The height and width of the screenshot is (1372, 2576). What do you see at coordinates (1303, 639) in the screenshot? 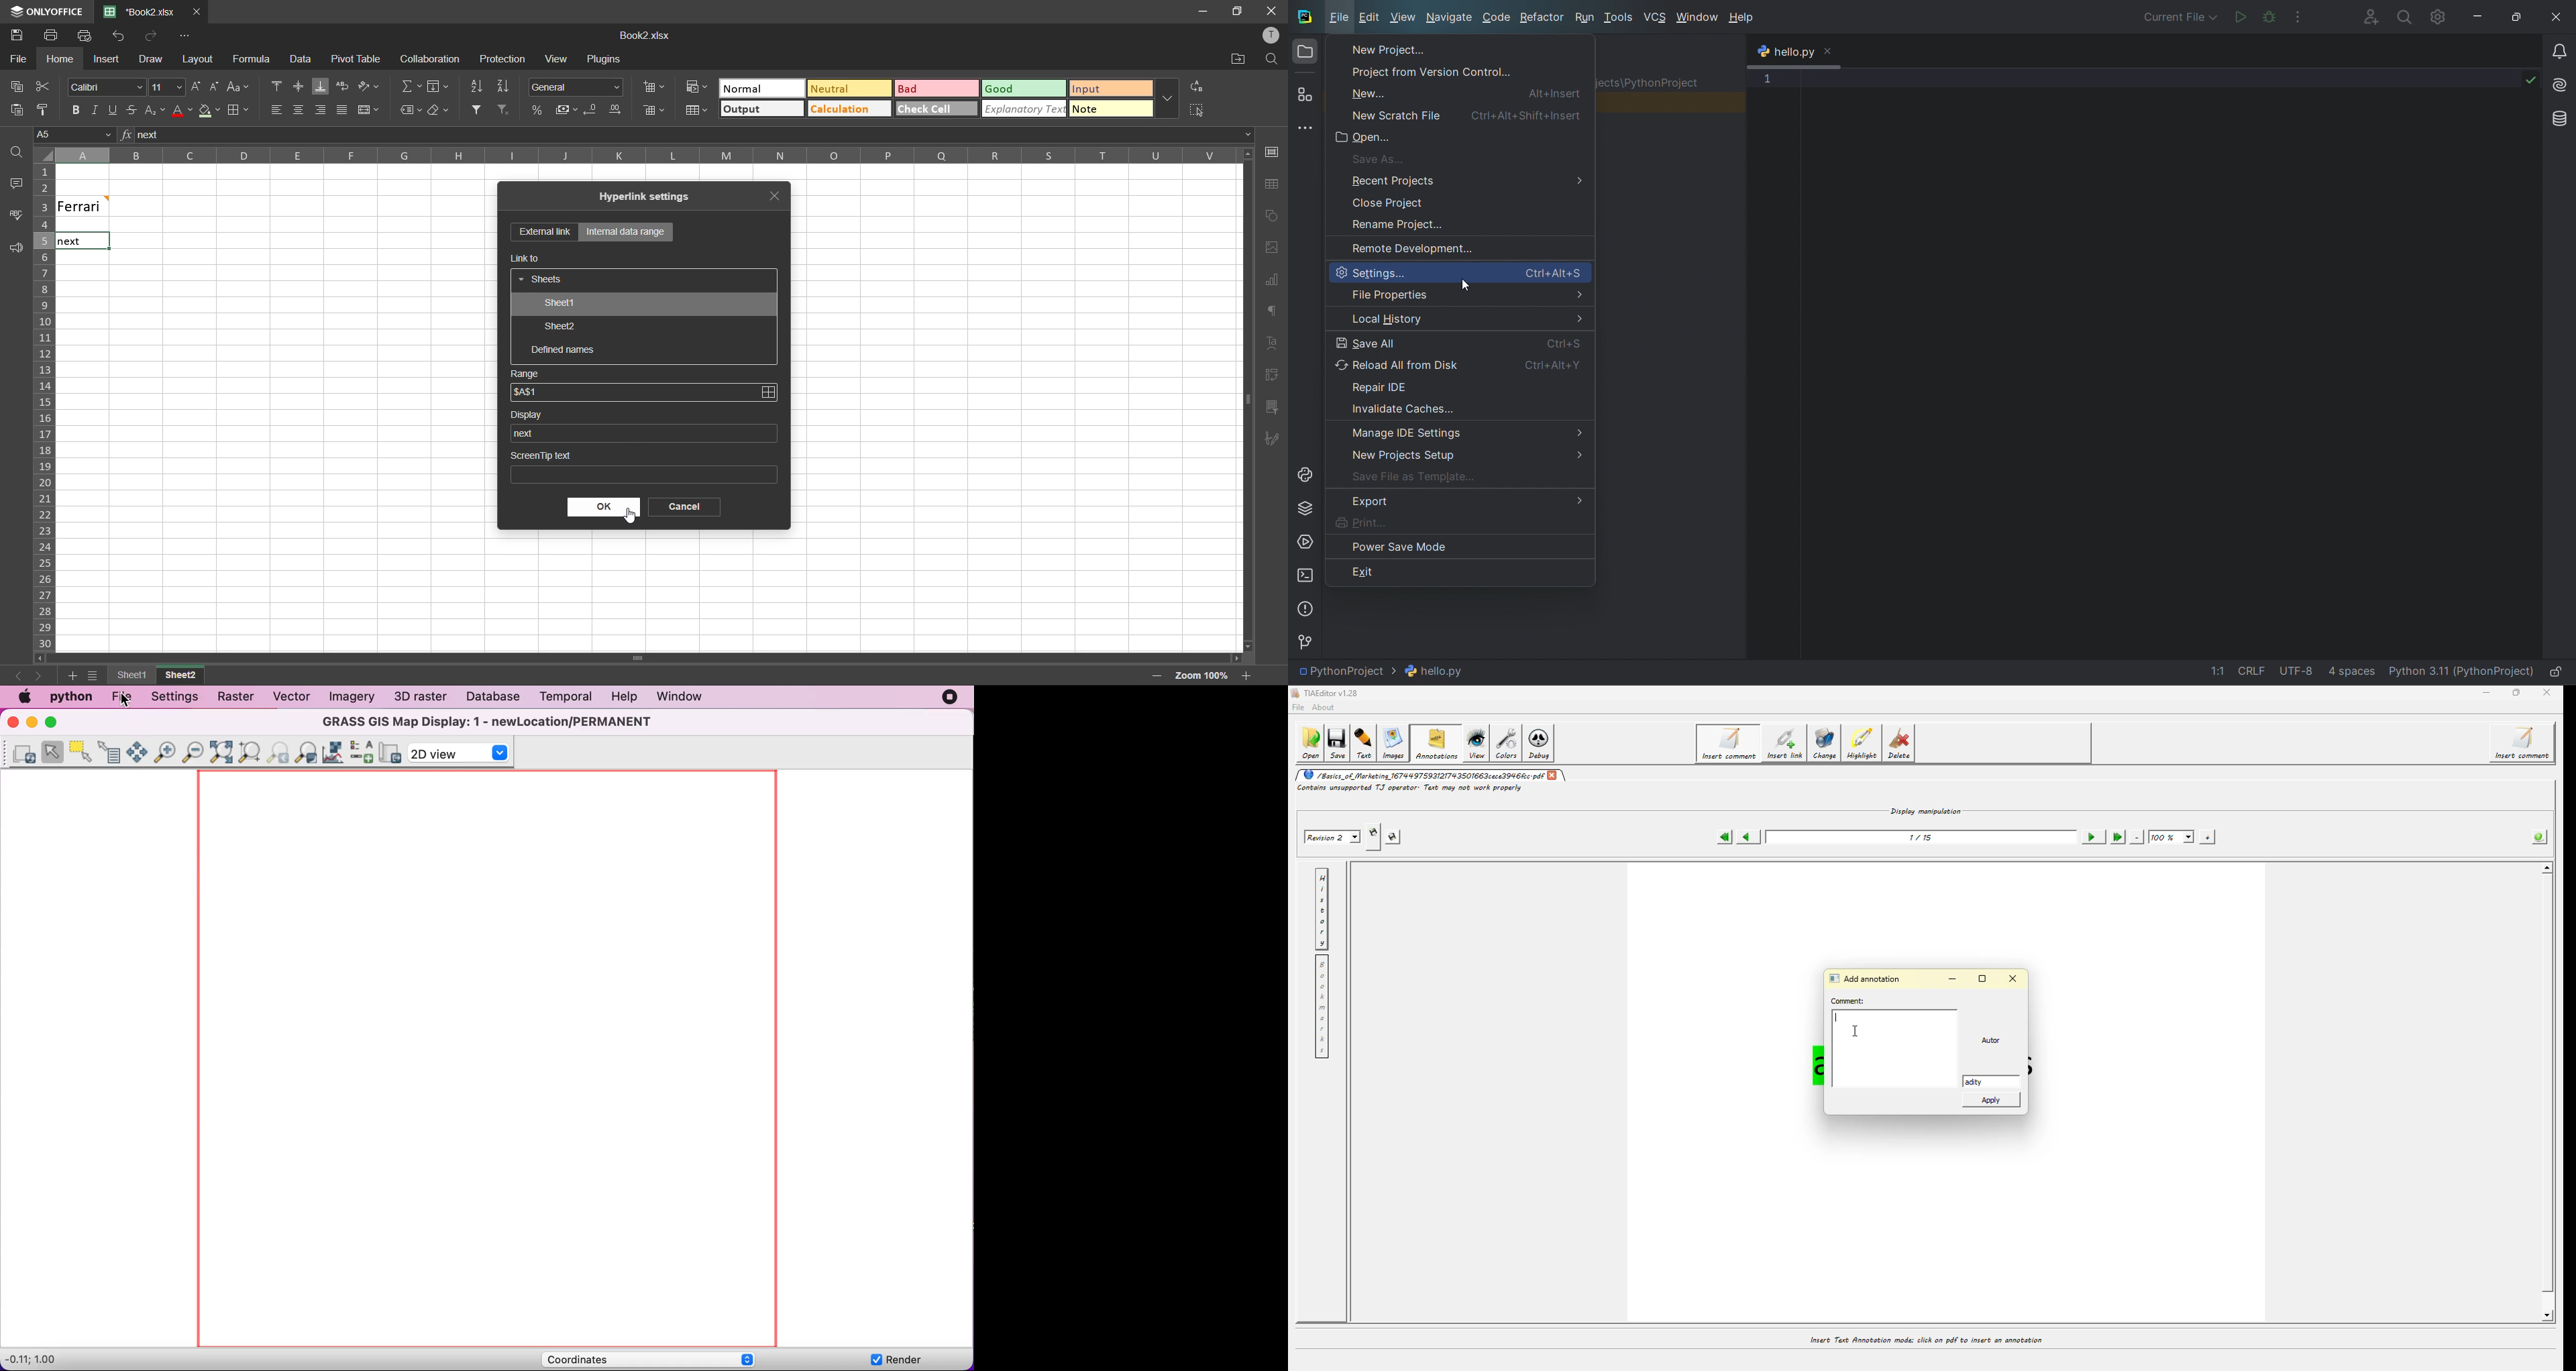
I see `version control` at bounding box center [1303, 639].